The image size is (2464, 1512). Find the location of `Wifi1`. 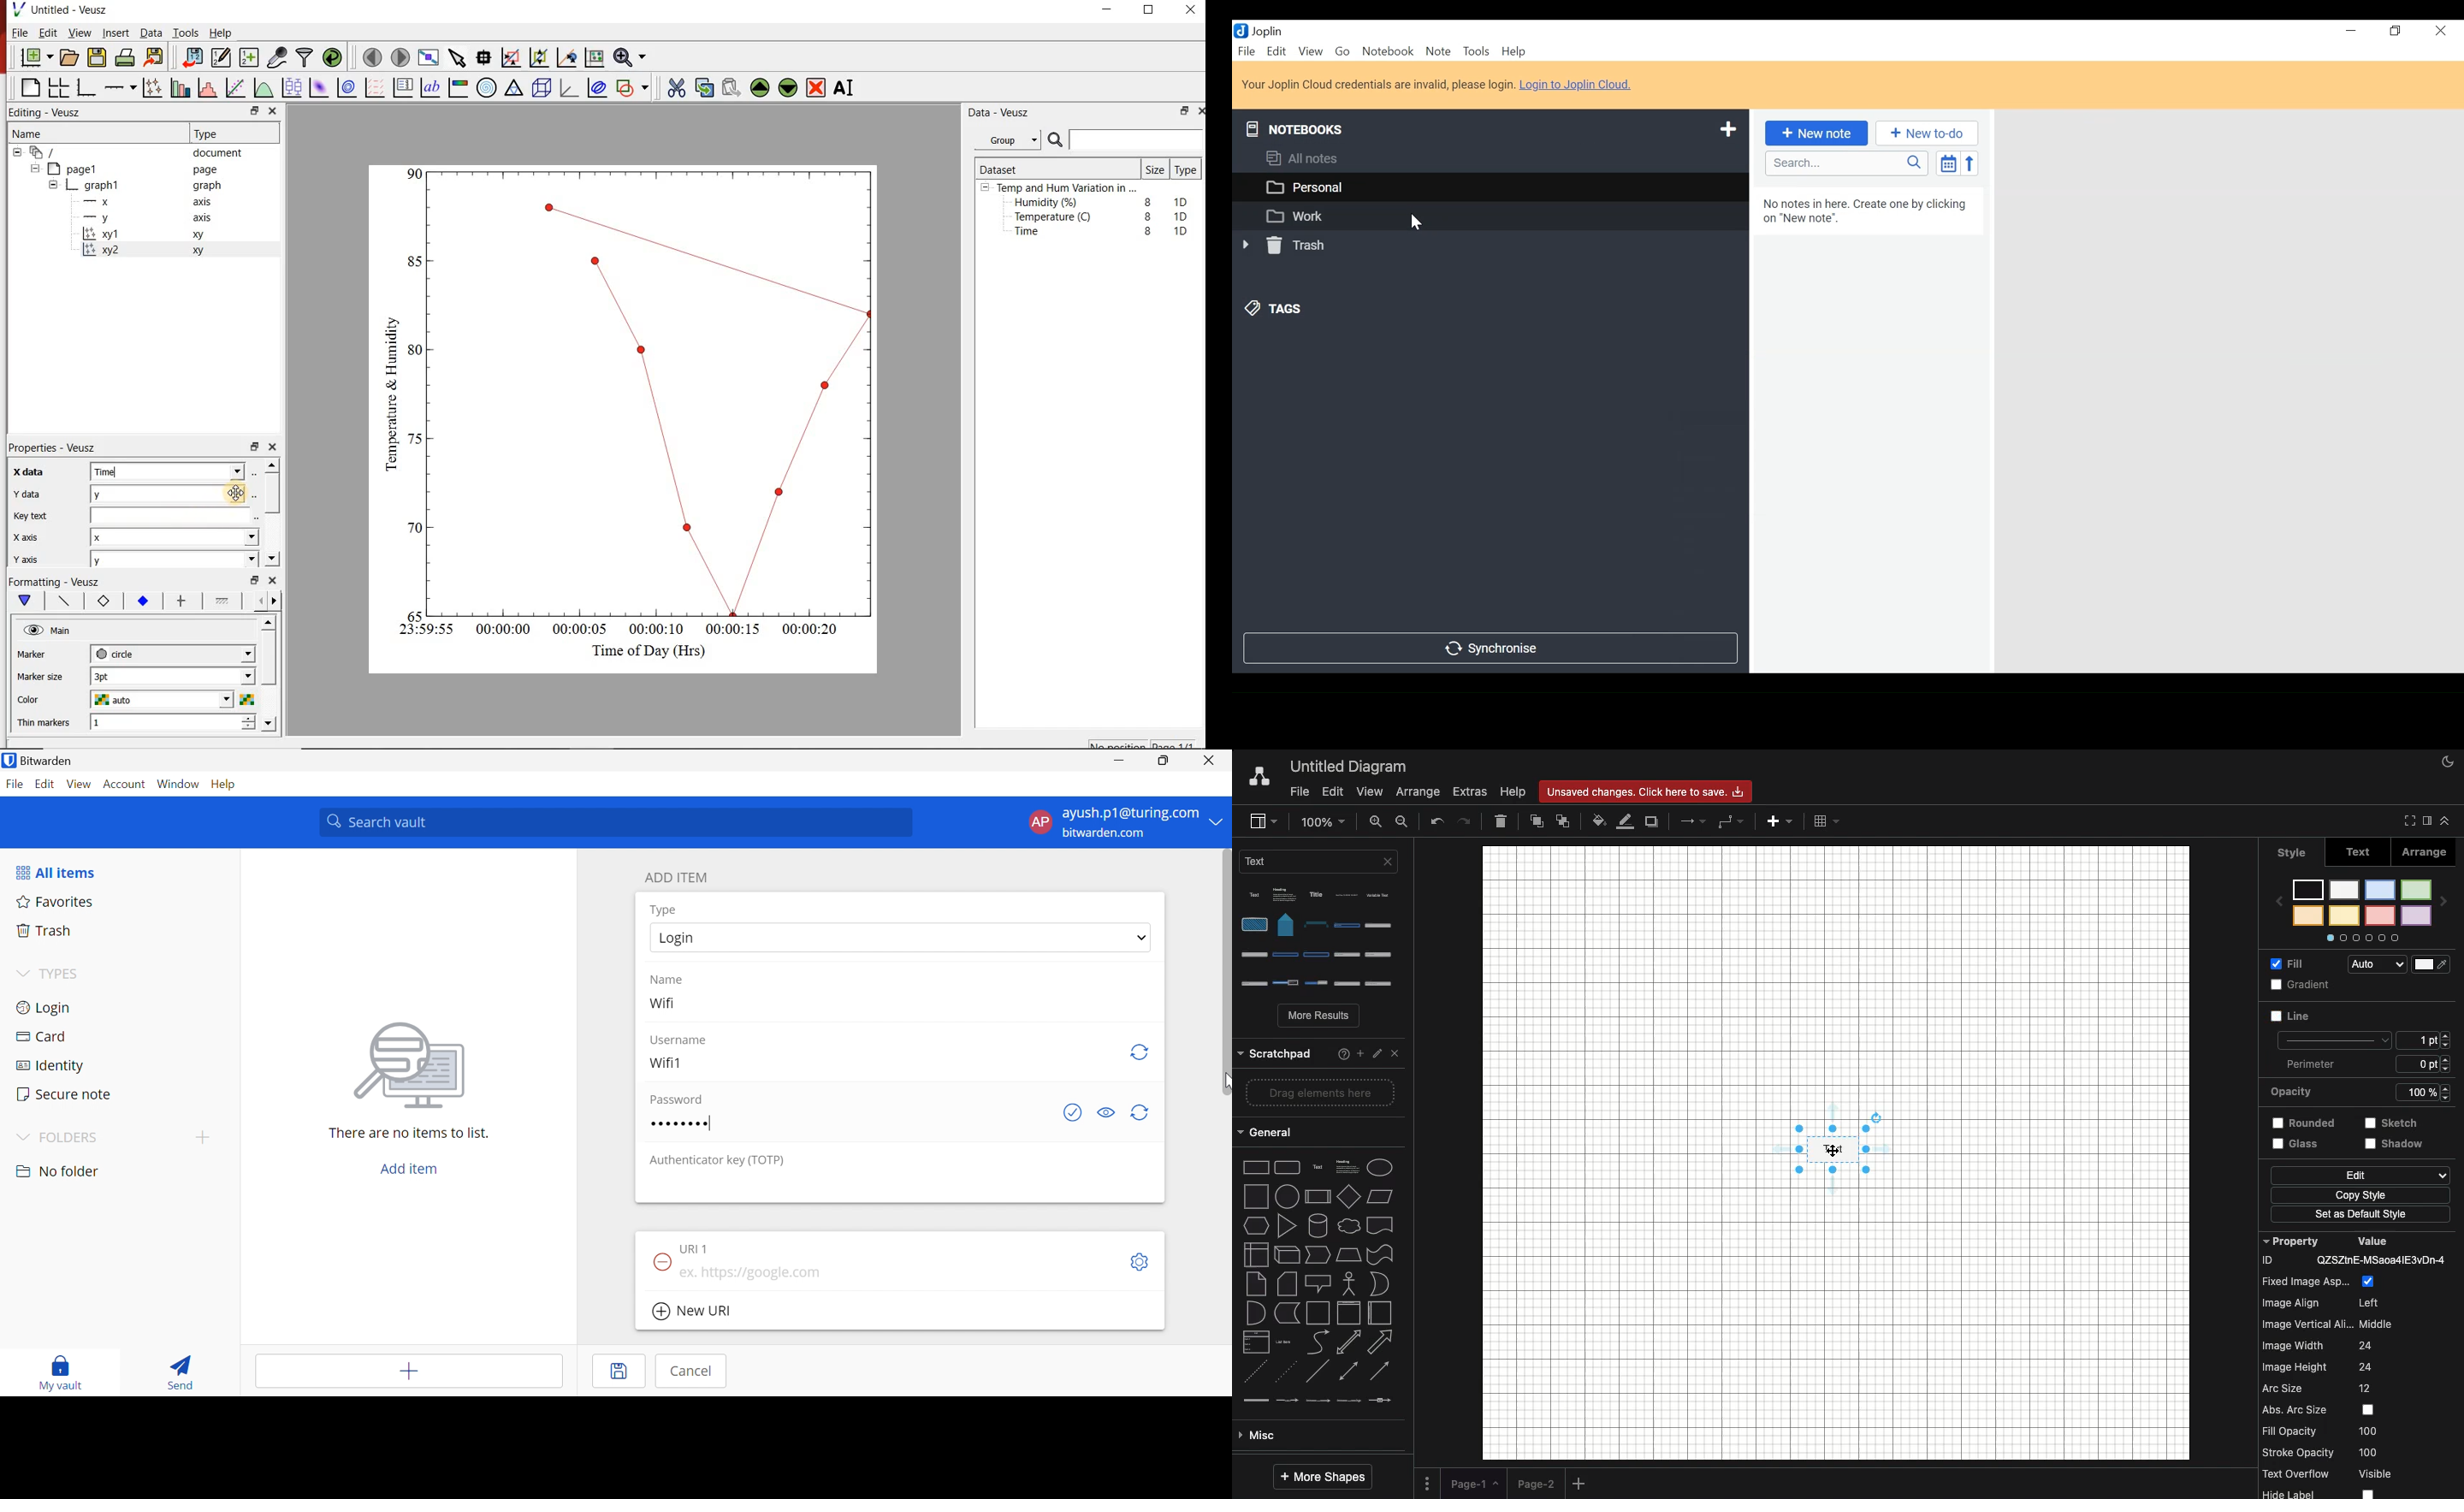

Wifi1 is located at coordinates (665, 1064).